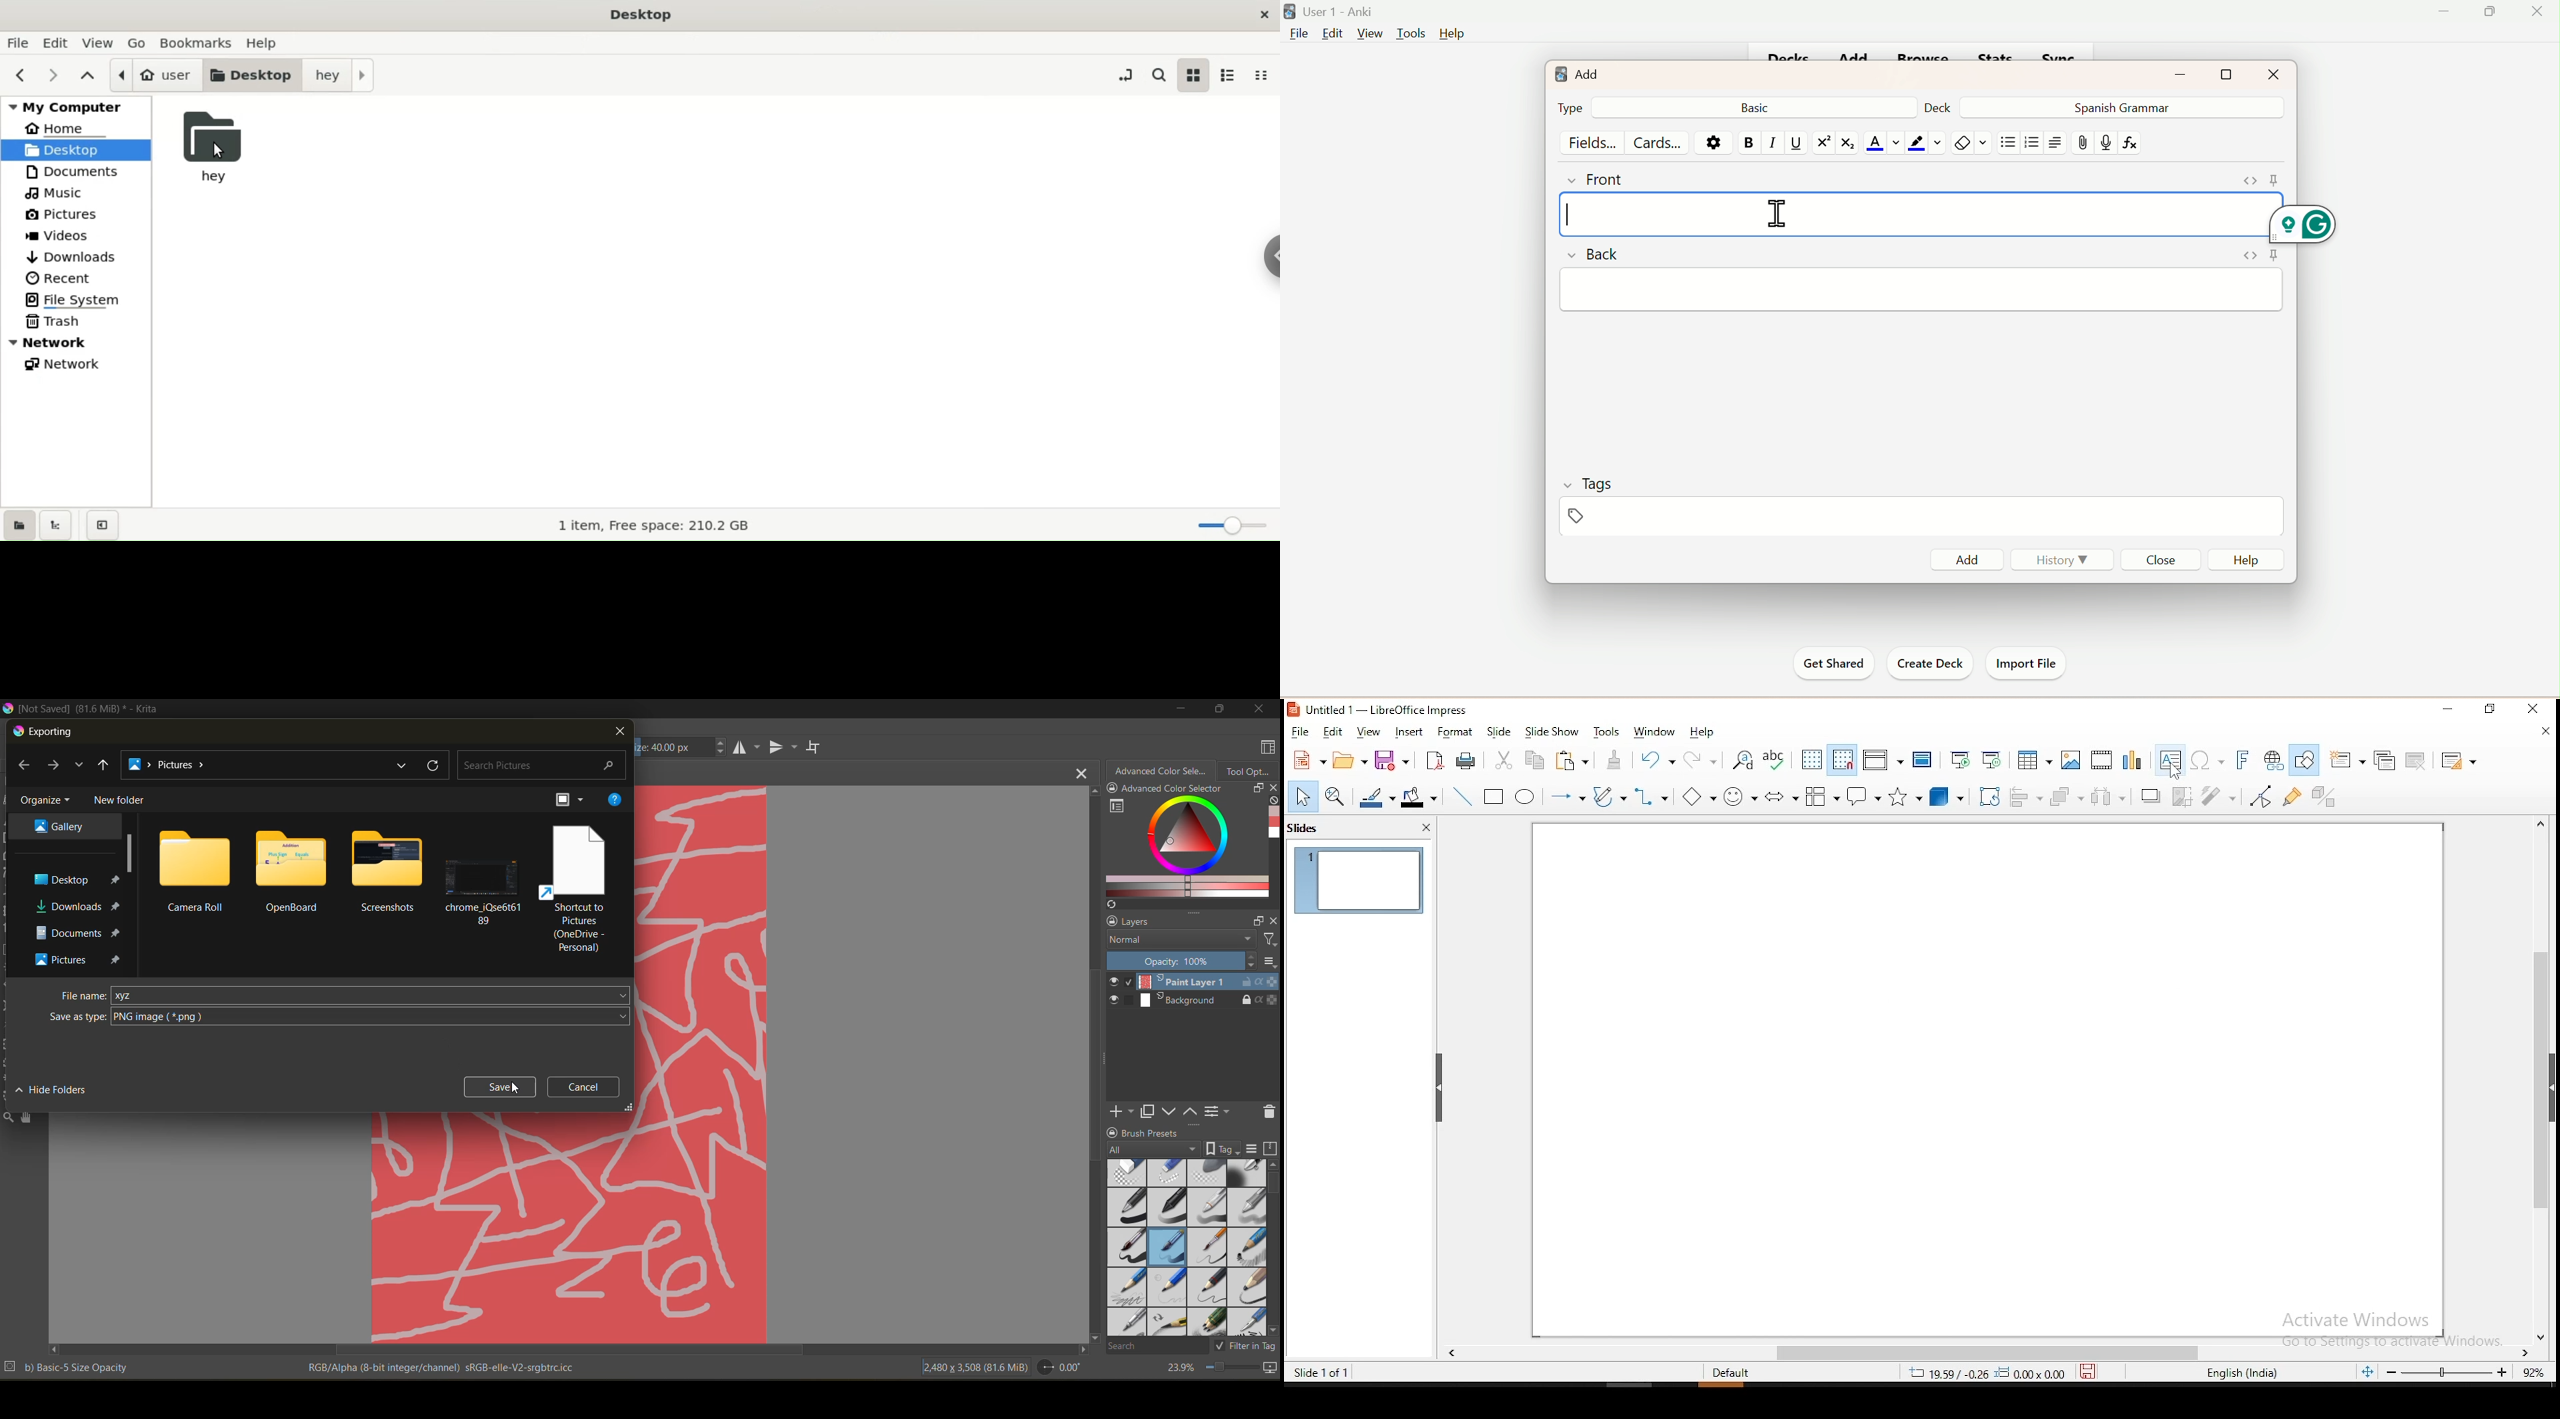 The height and width of the screenshot is (1428, 2576). Describe the element at coordinates (1157, 1346) in the screenshot. I see `search` at that location.